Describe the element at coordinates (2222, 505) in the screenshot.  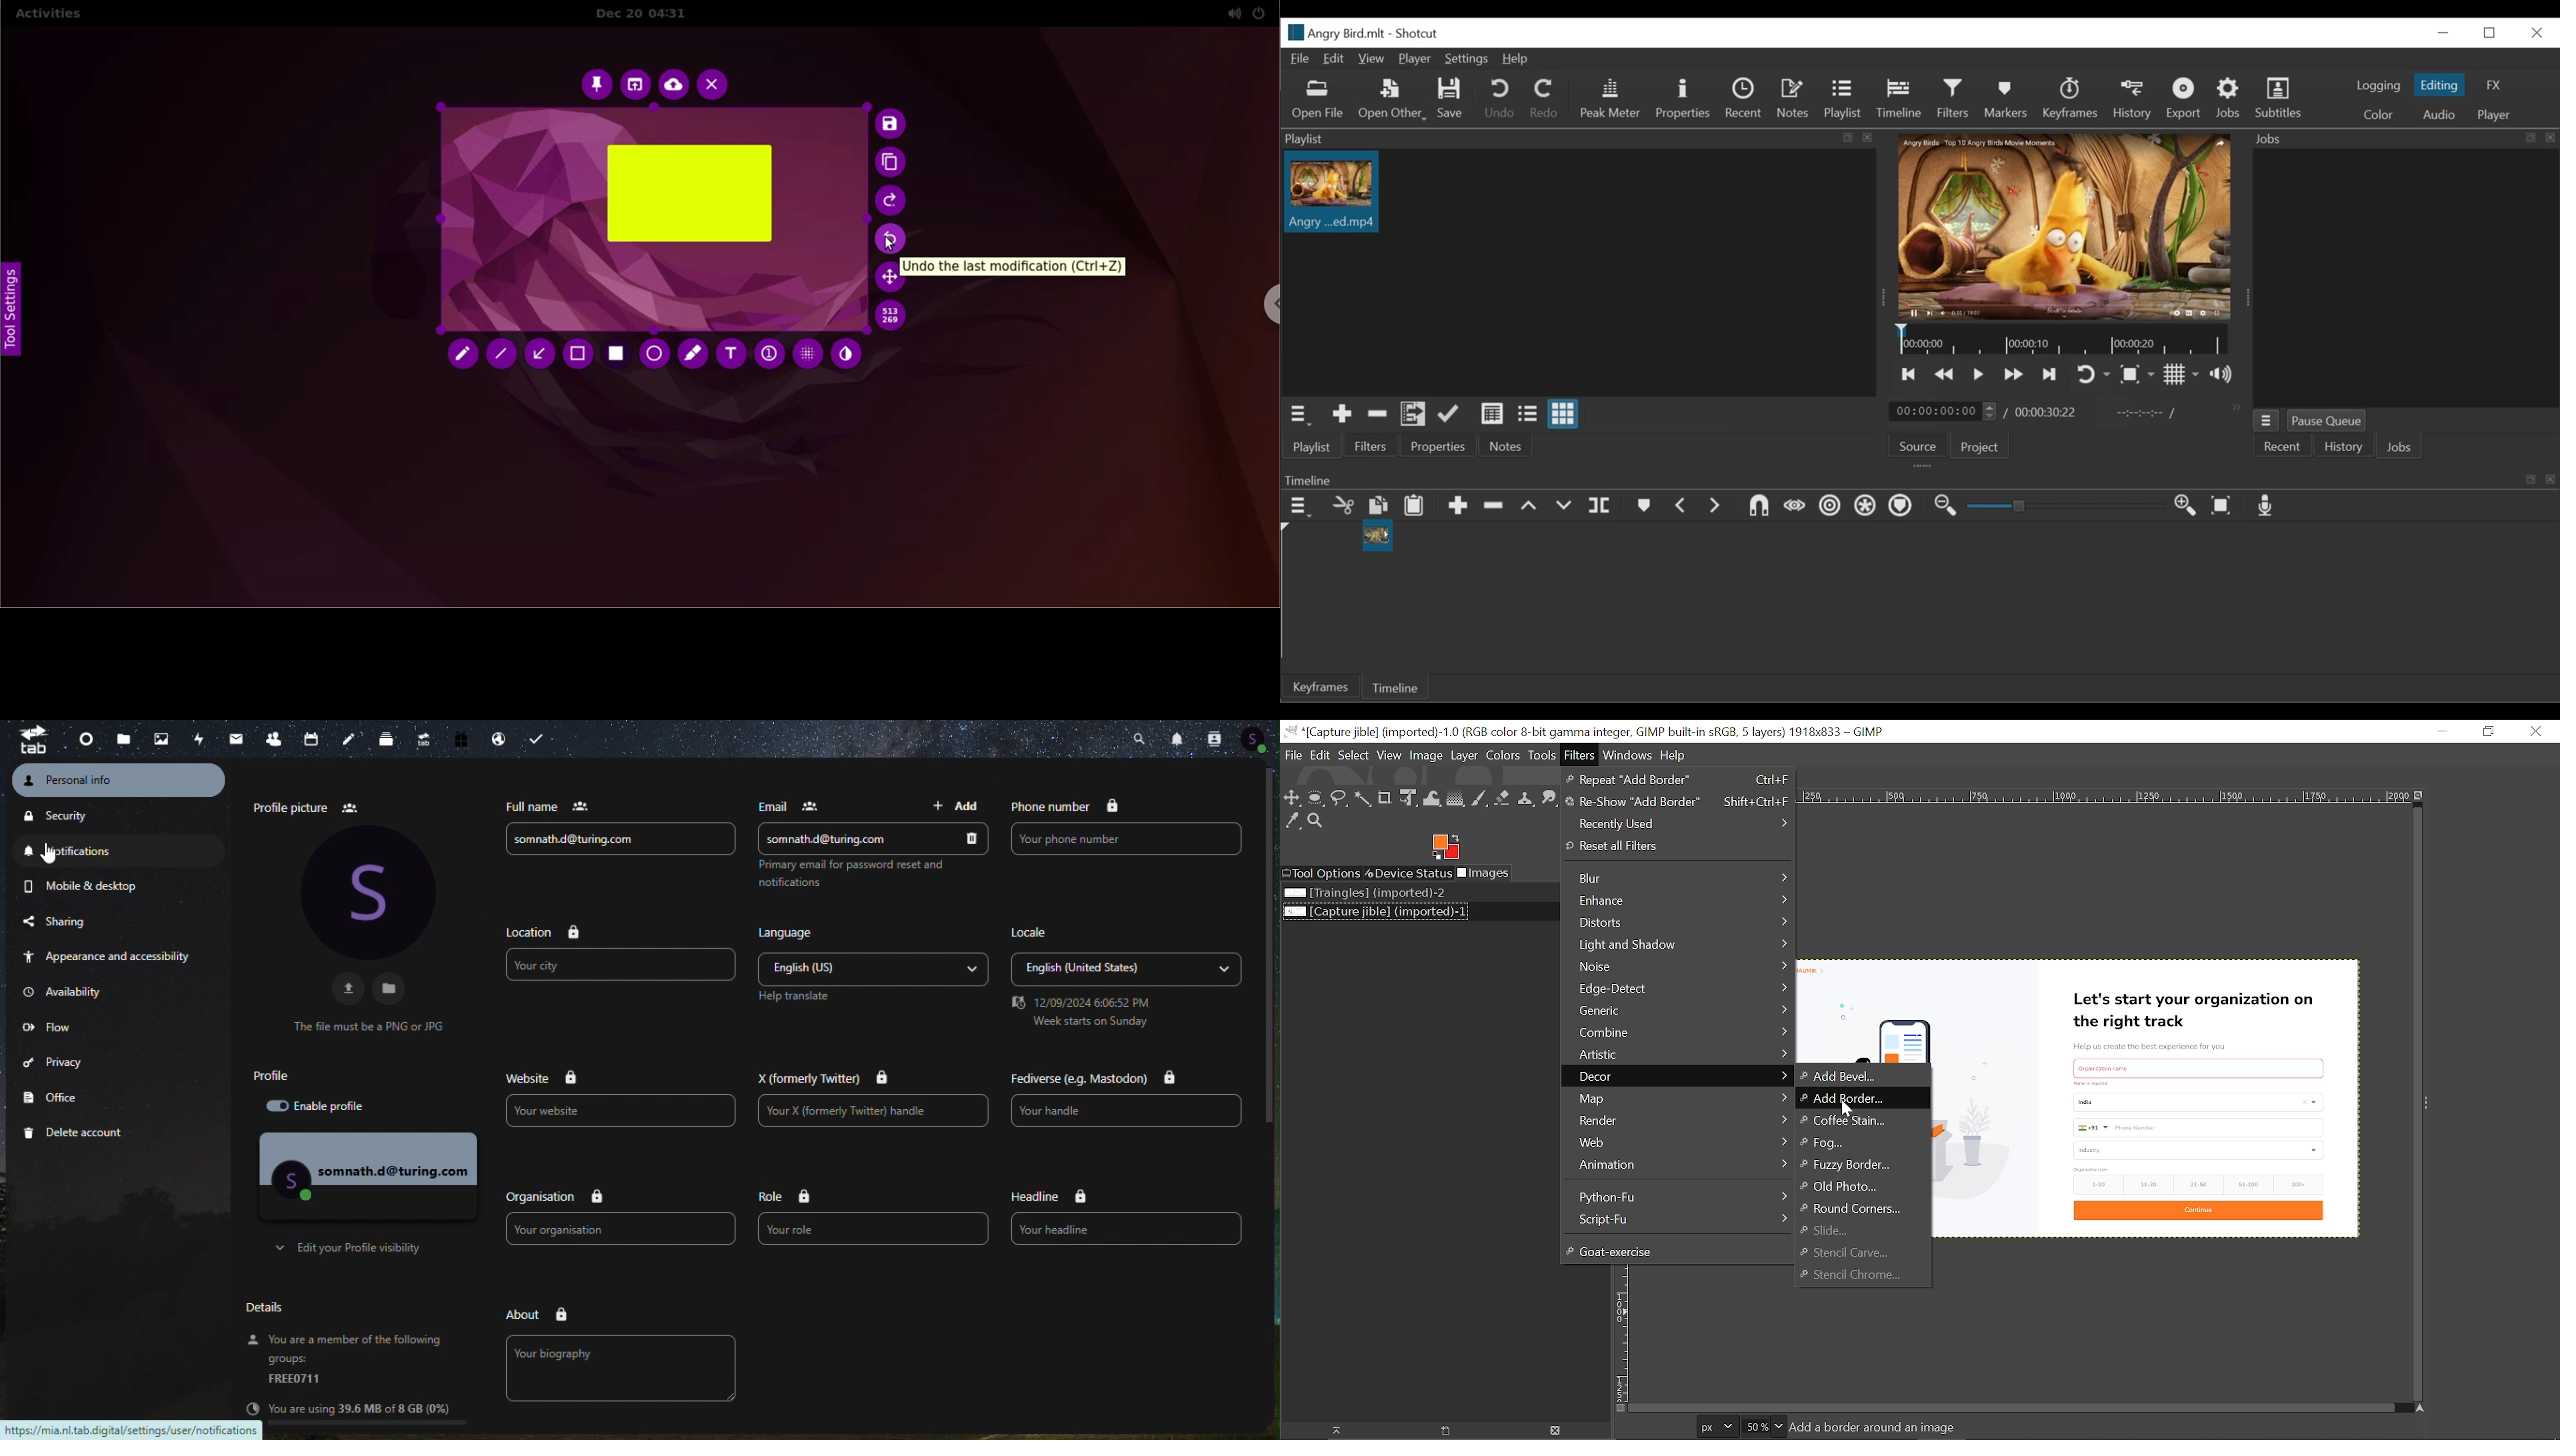
I see `zoom timeline to fit` at that location.